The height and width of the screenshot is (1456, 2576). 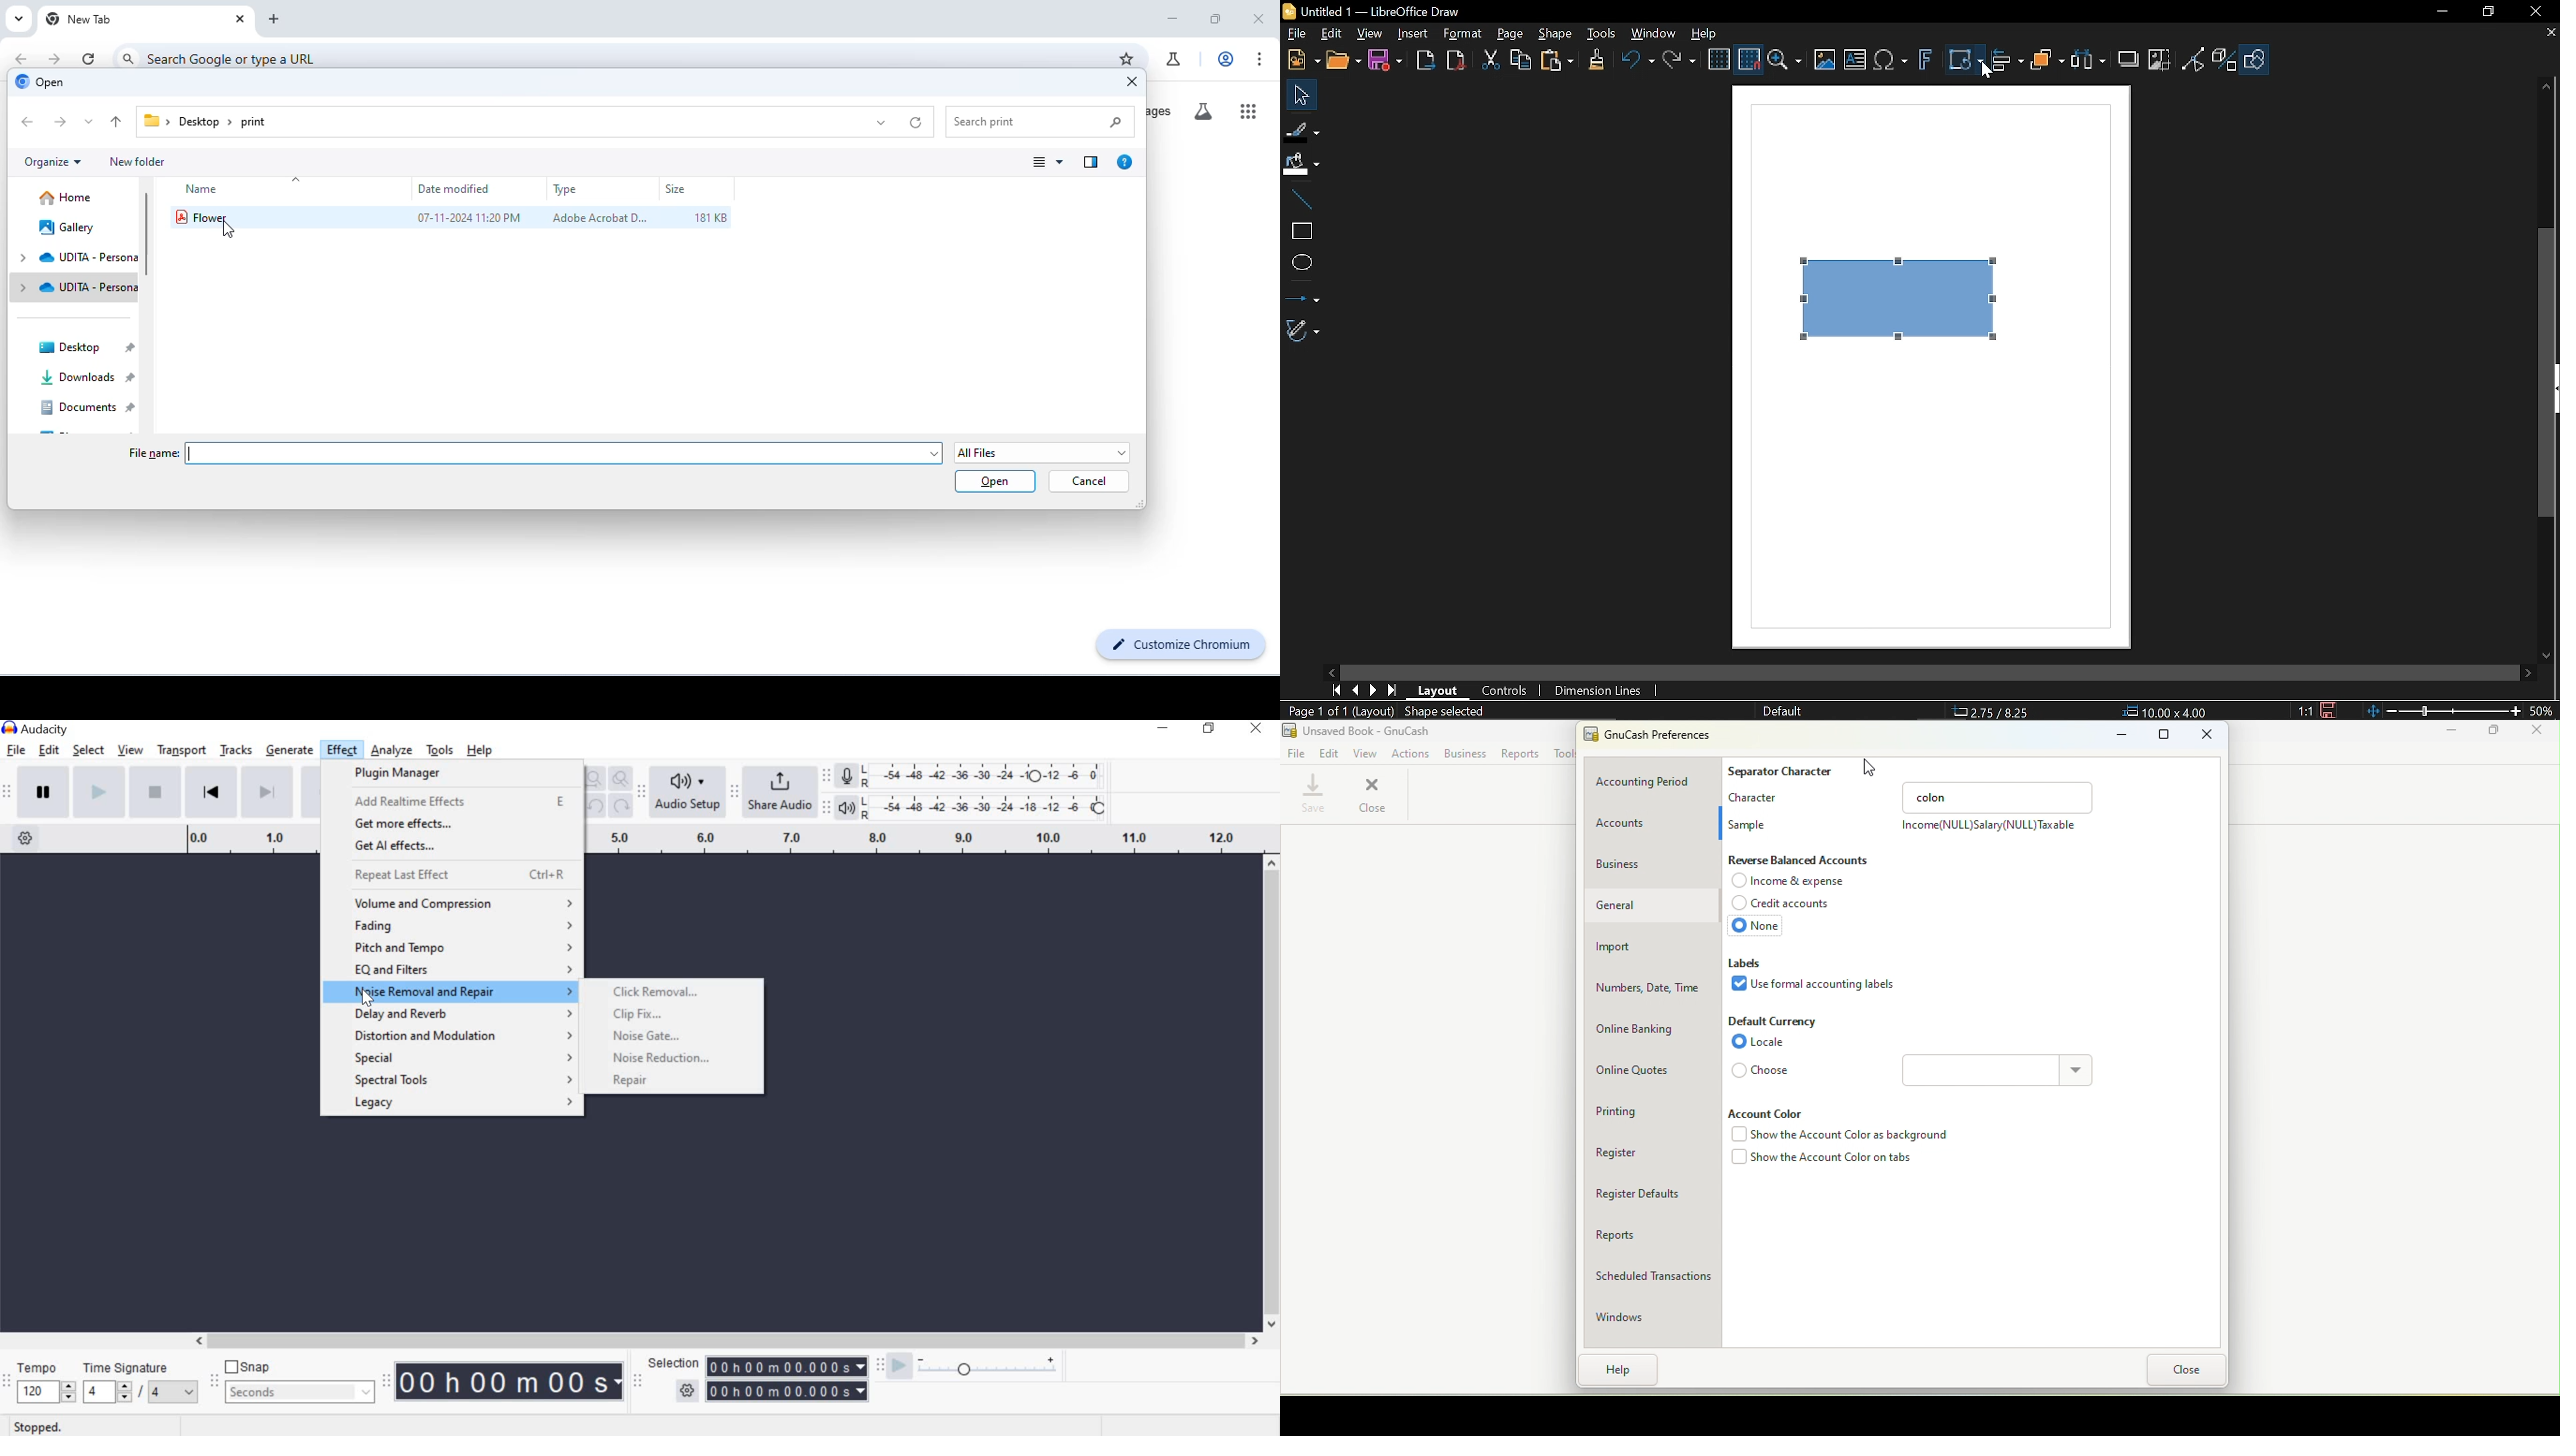 What do you see at coordinates (2550, 656) in the screenshot?
I see `Move down` at bounding box center [2550, 656].